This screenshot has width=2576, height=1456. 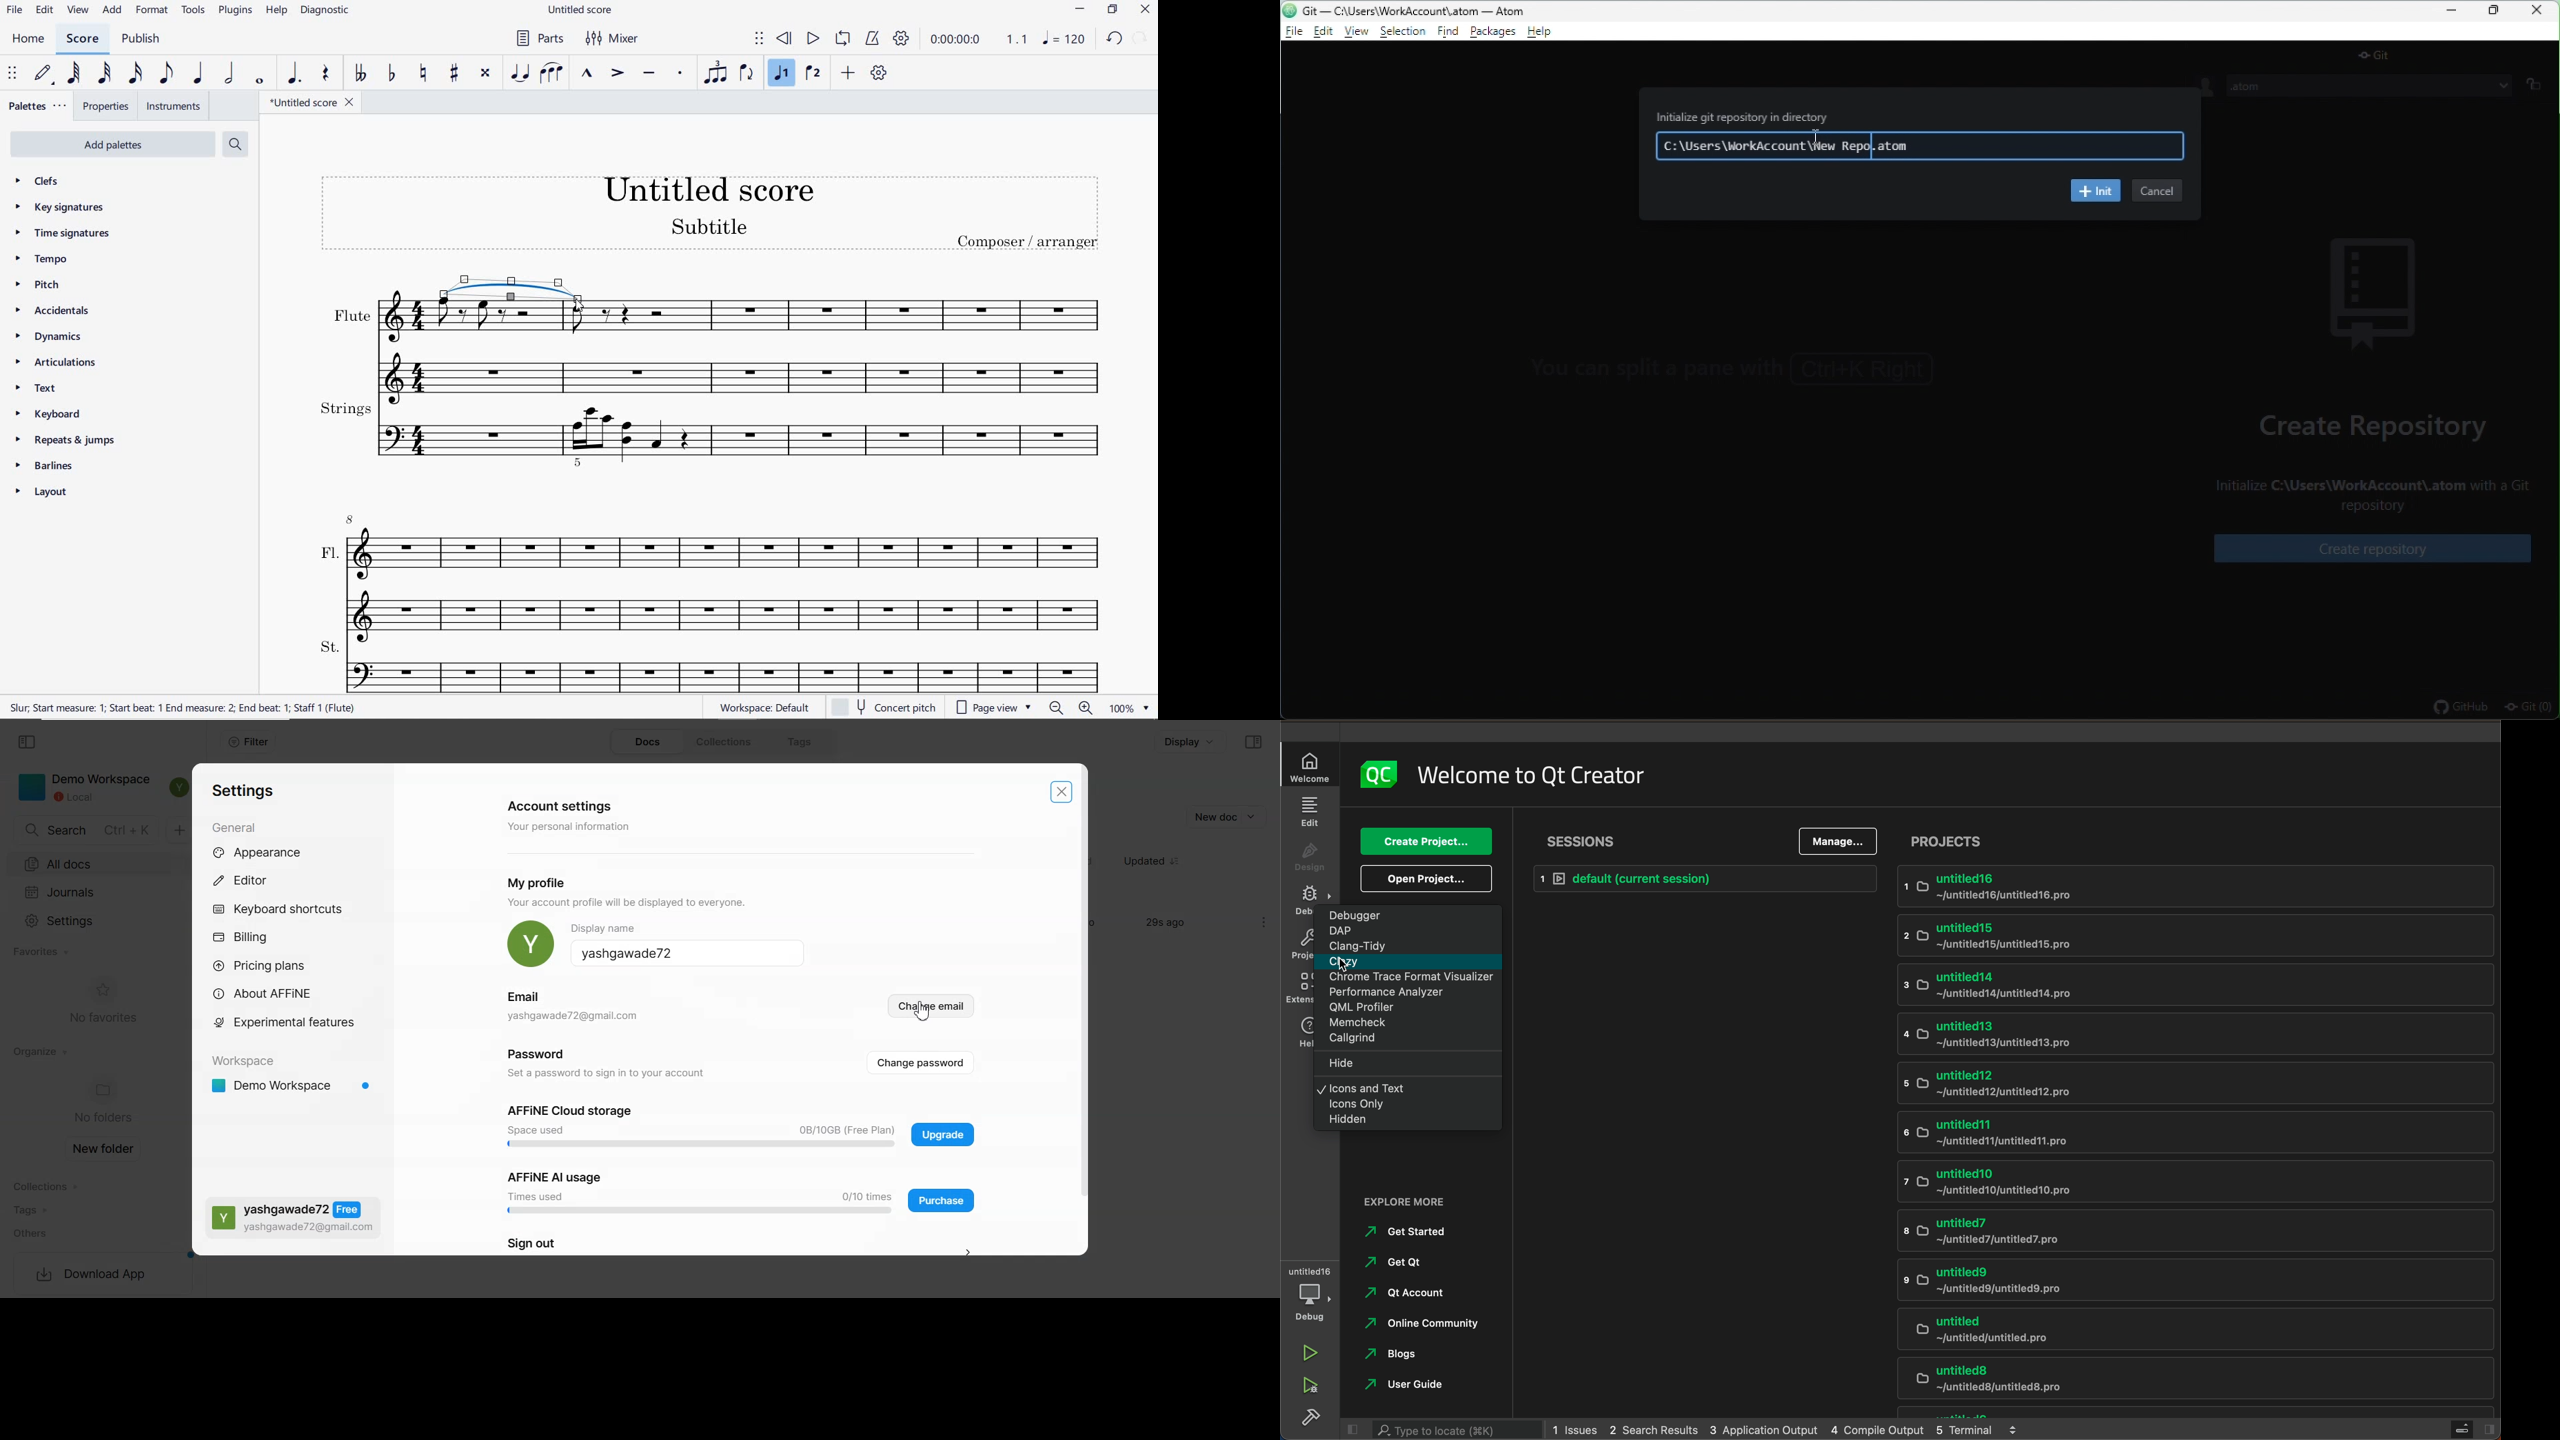 I want to click on About AFFiNE, so click(x=293, y=994).